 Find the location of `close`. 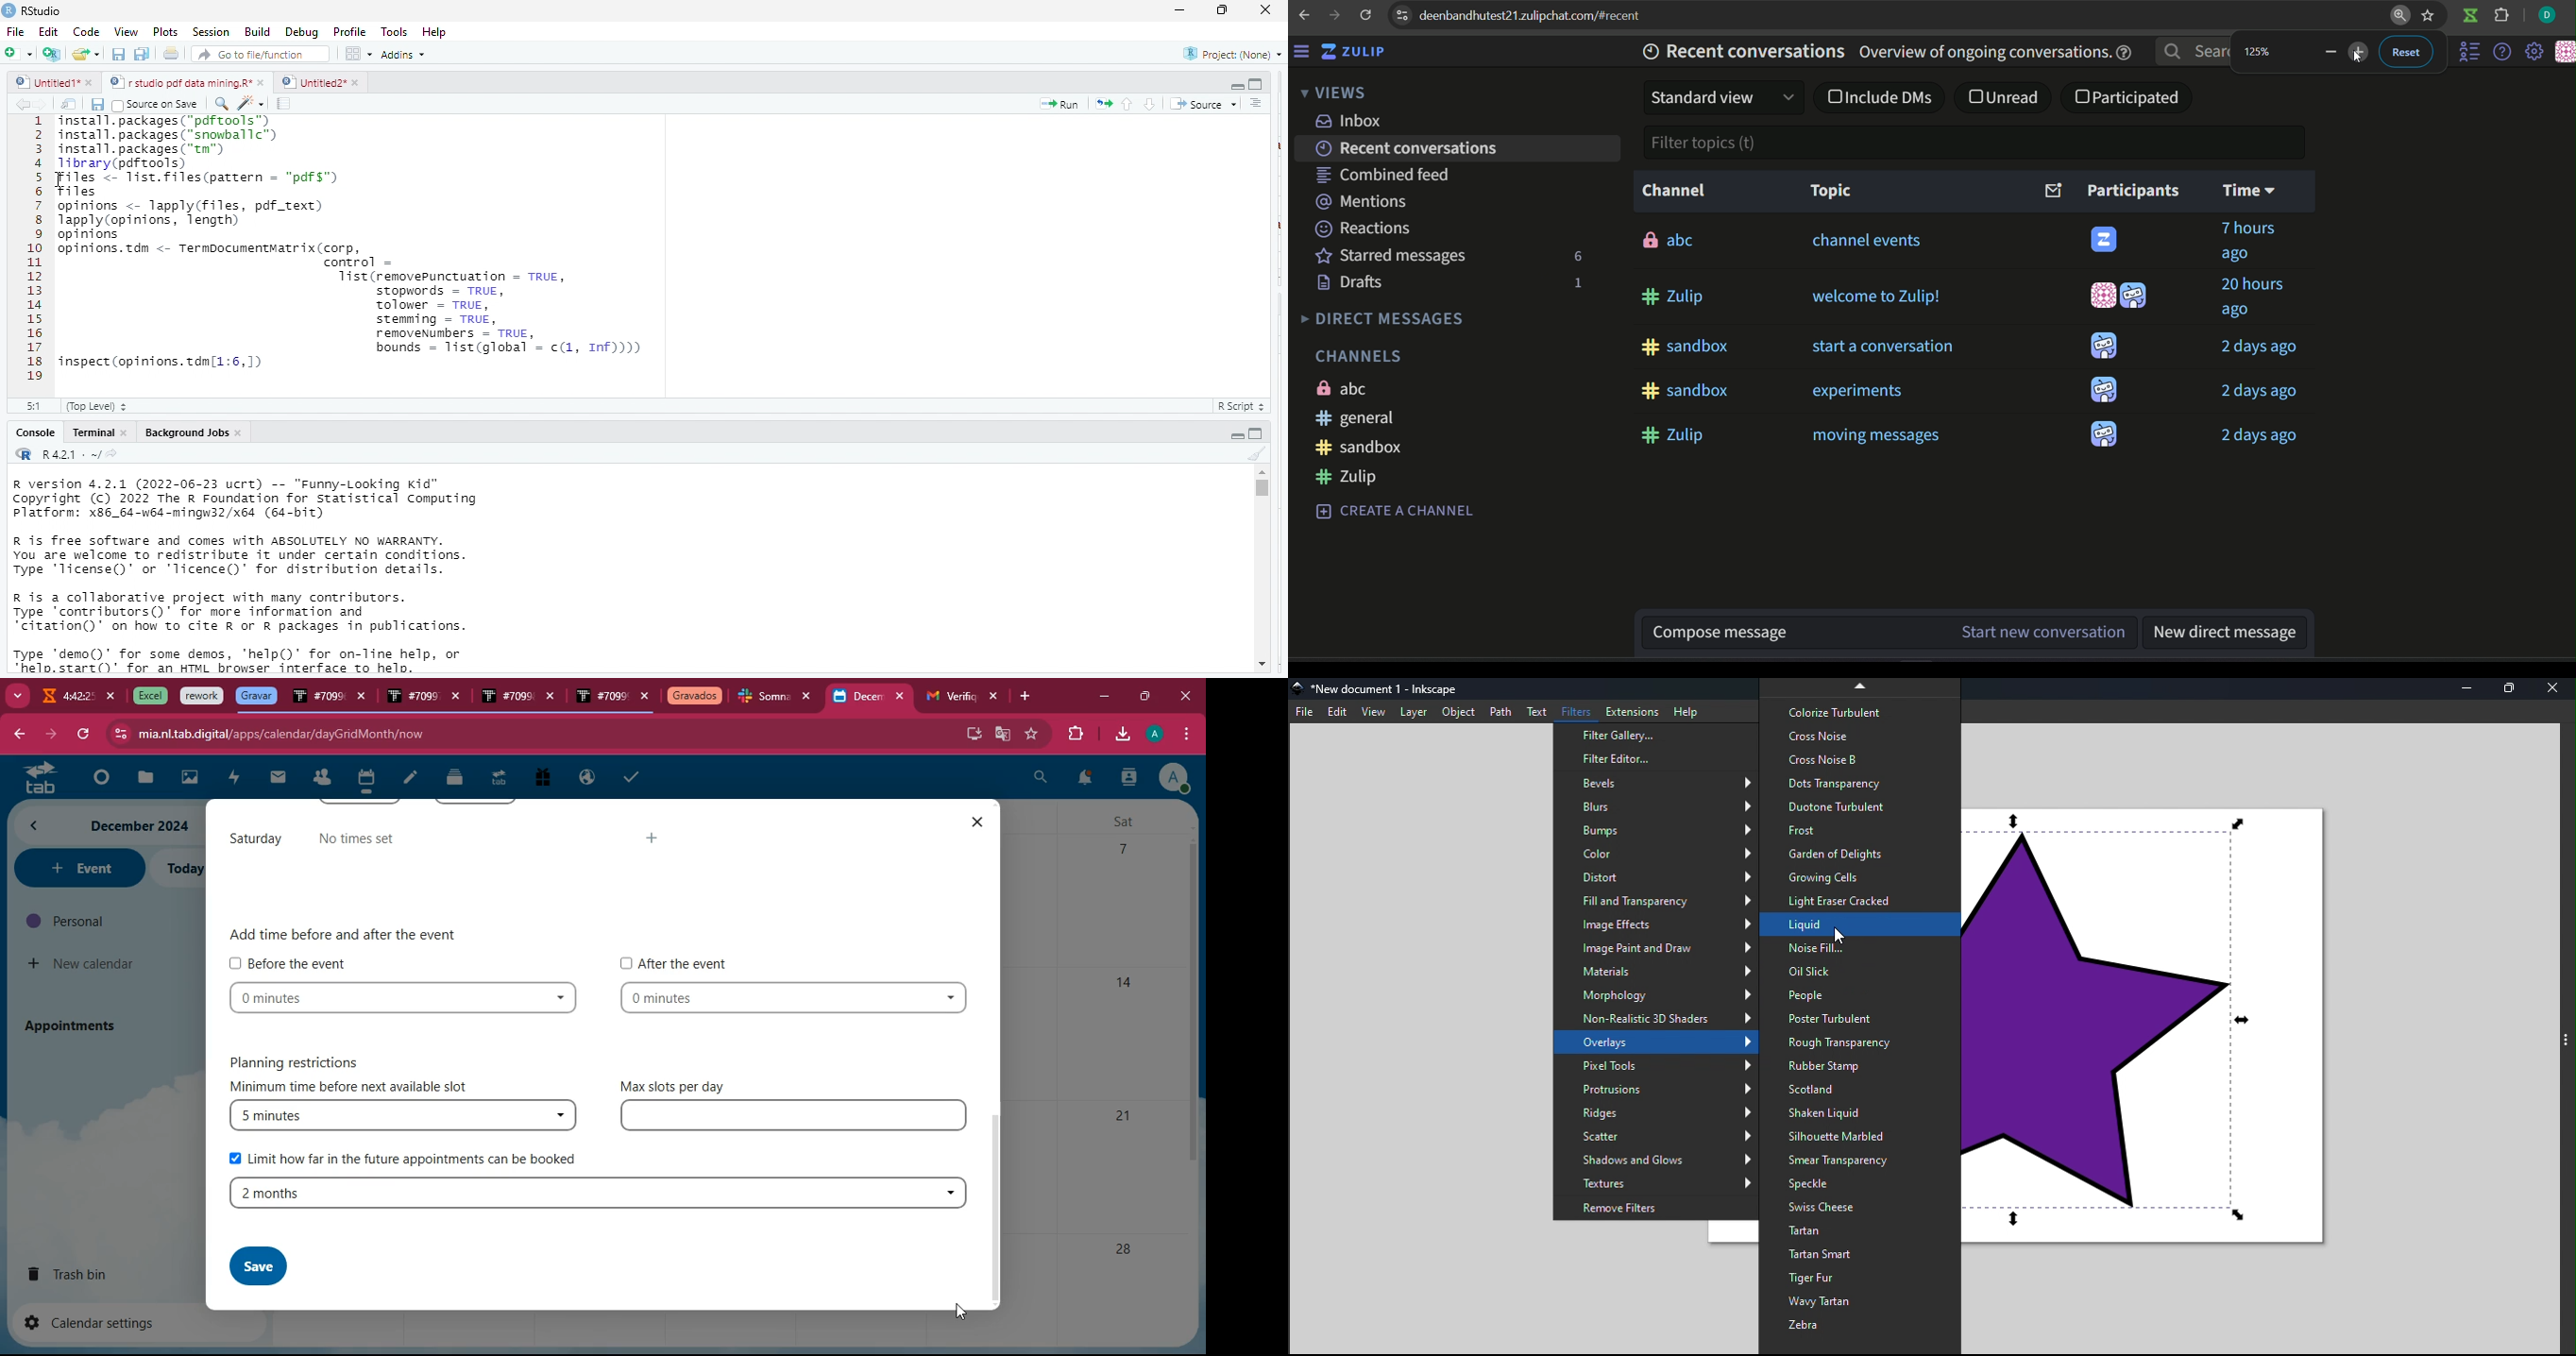

close is located at coordinates (1267, 10).